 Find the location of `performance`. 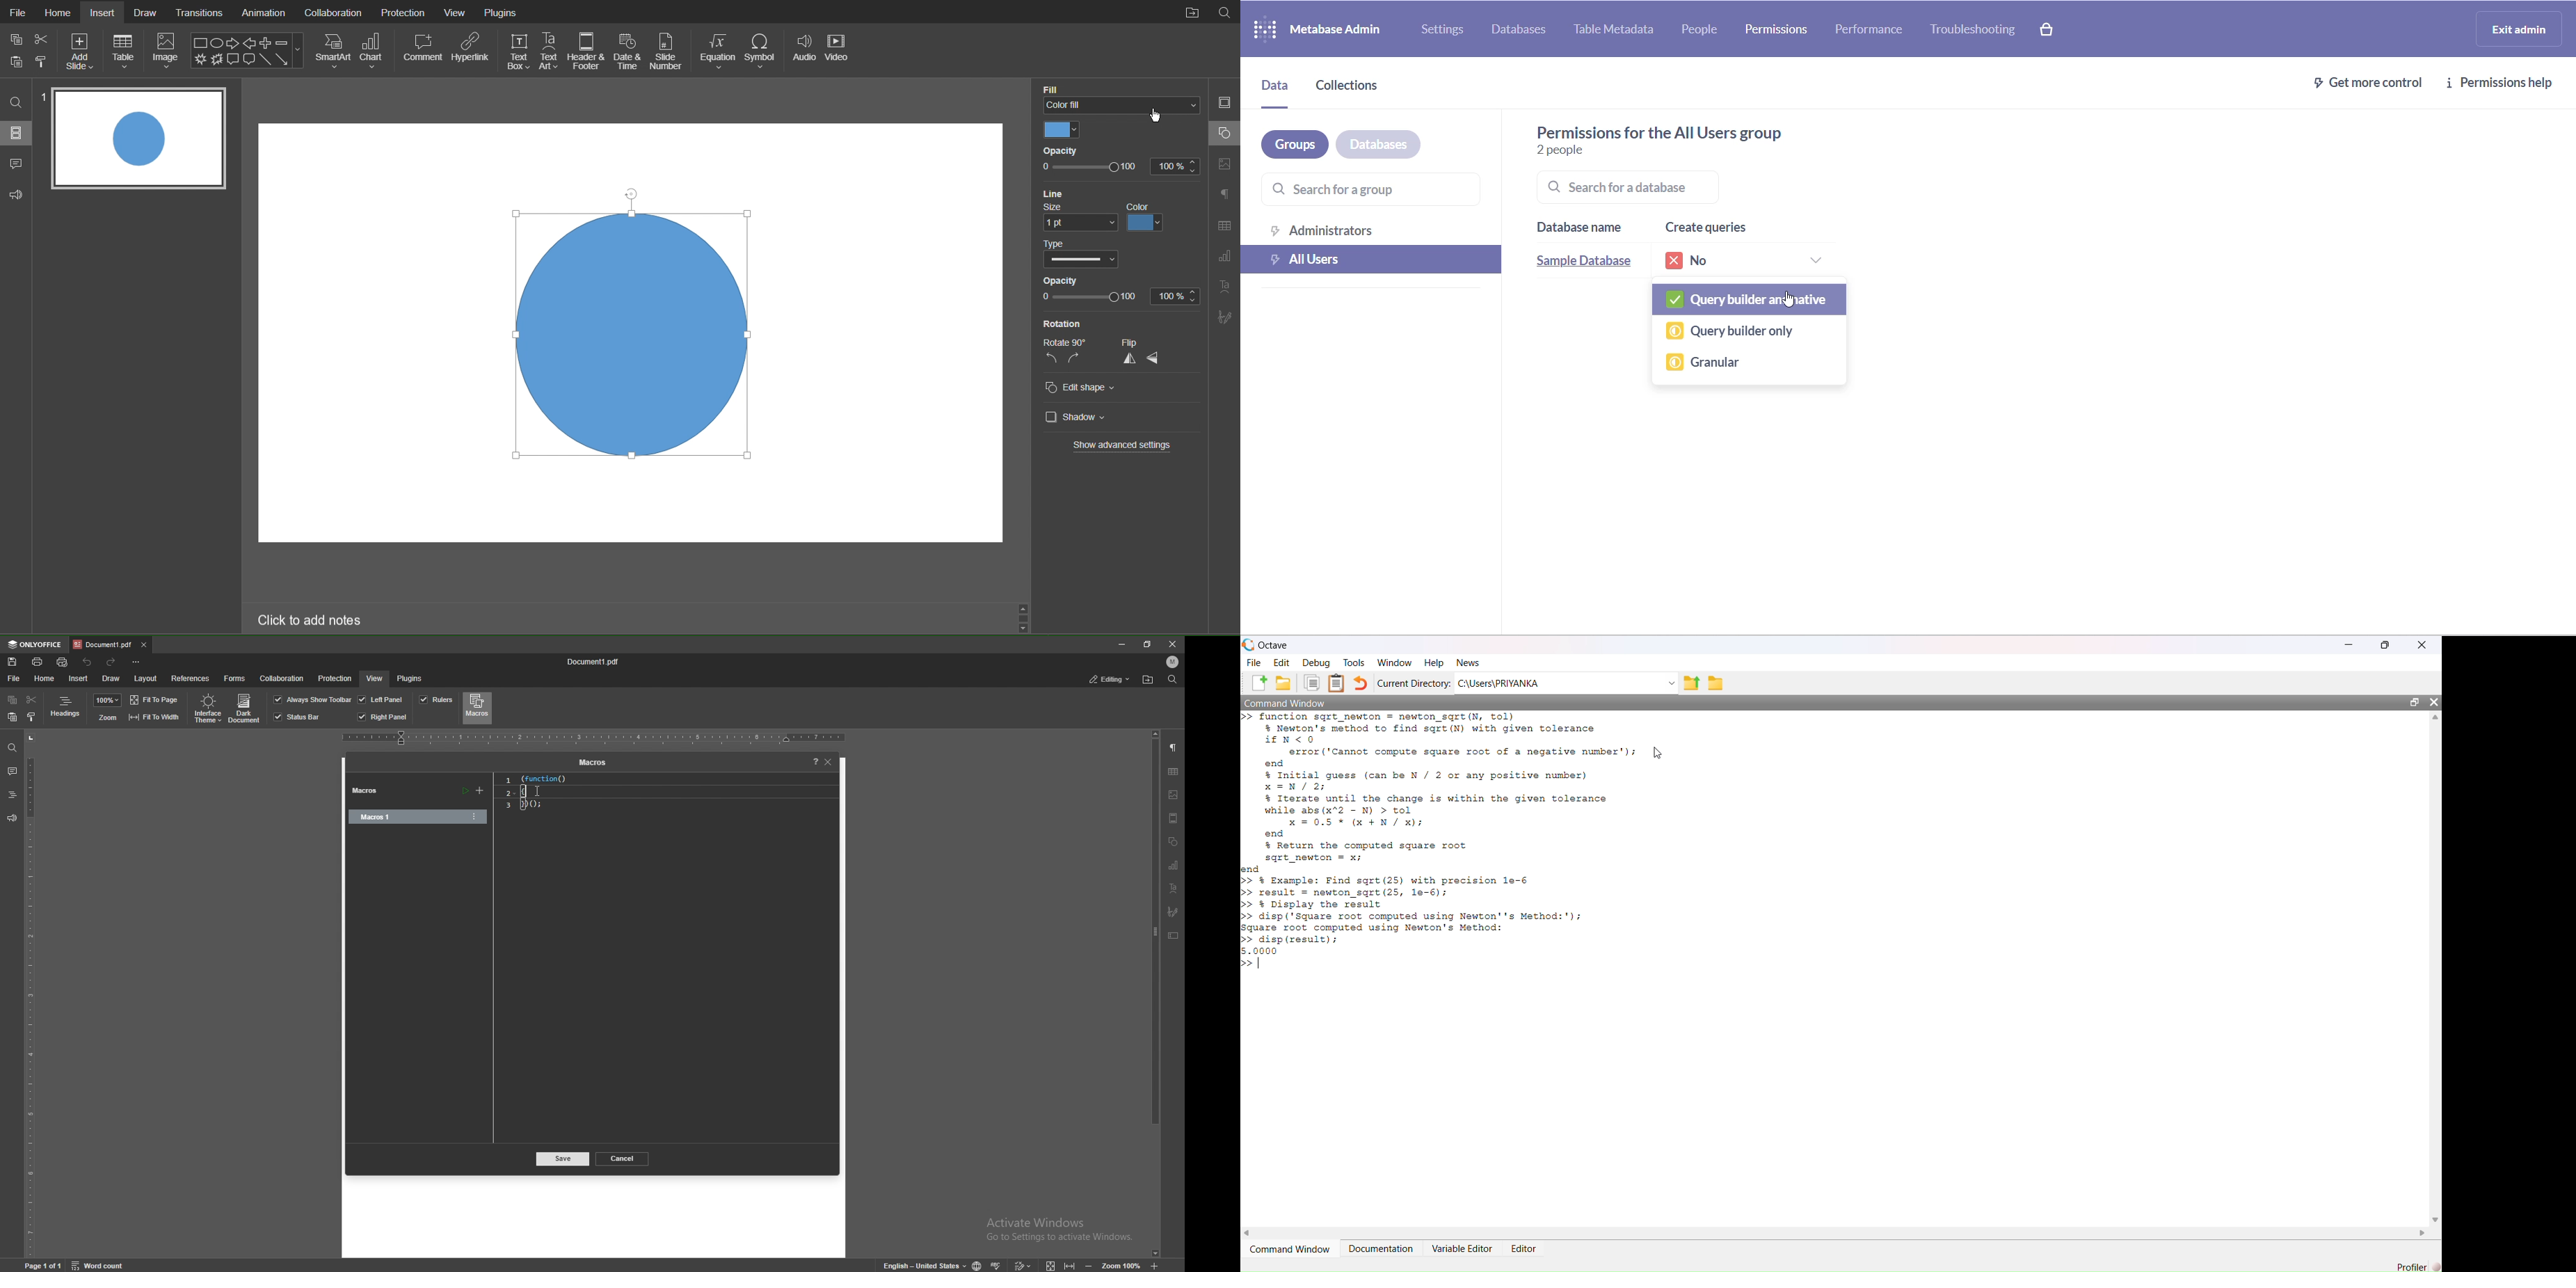

performance is located at coordinates (1870, 28).